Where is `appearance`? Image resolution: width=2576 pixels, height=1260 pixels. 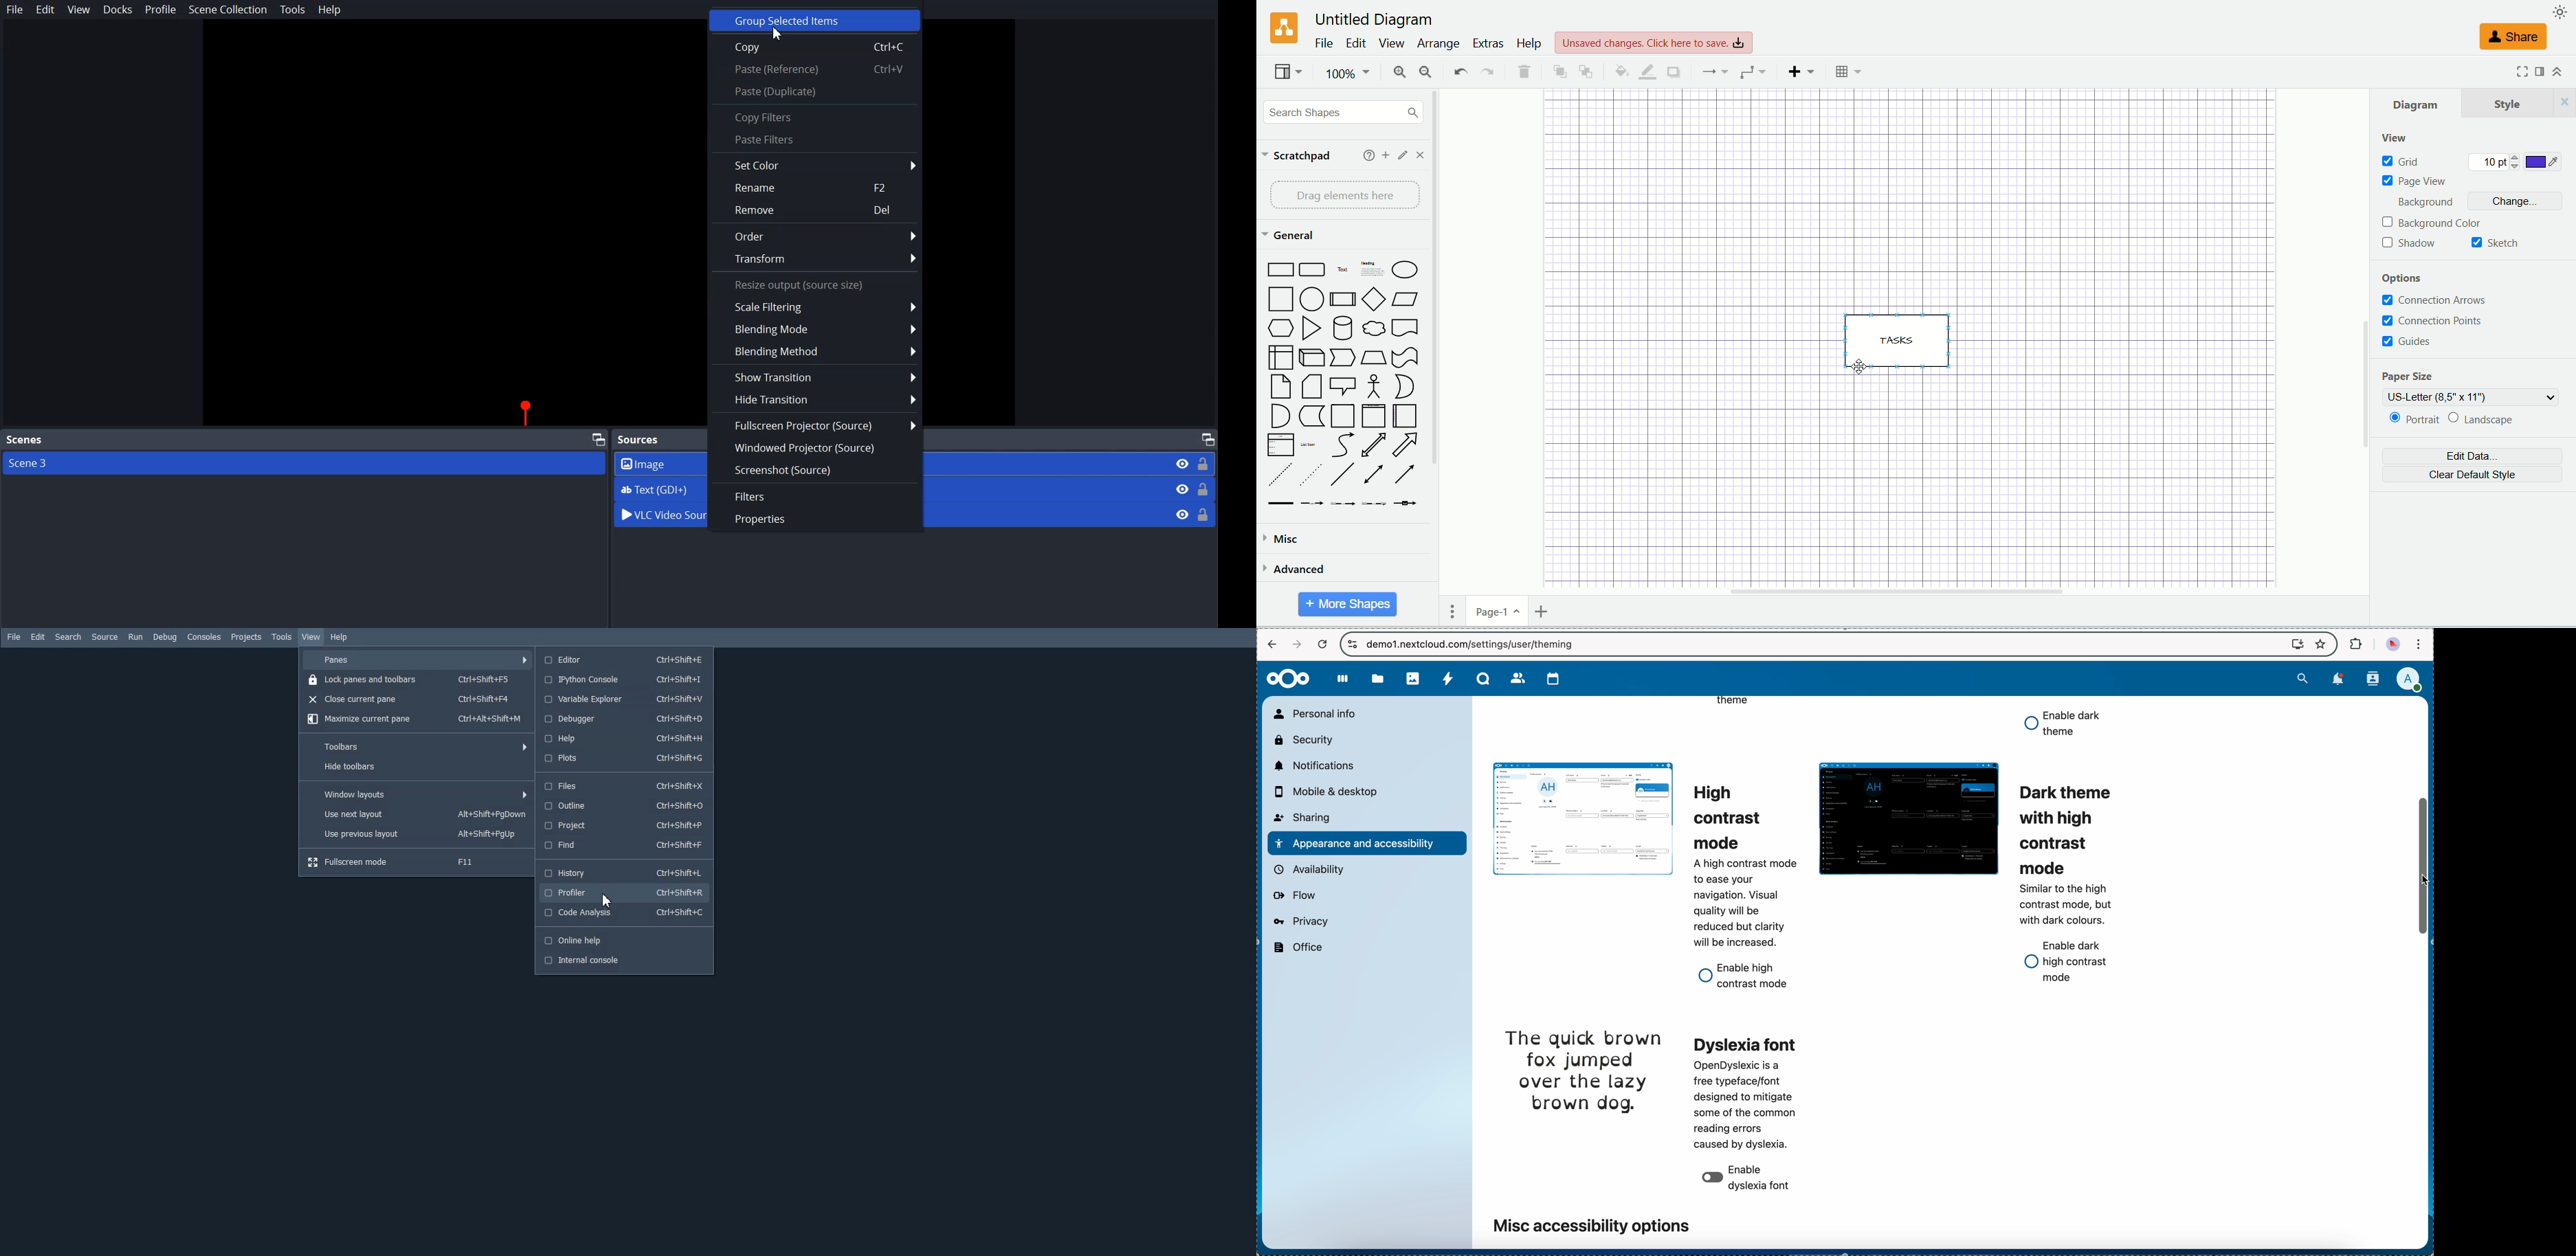
appearance is located at coordinates (2561, 11).